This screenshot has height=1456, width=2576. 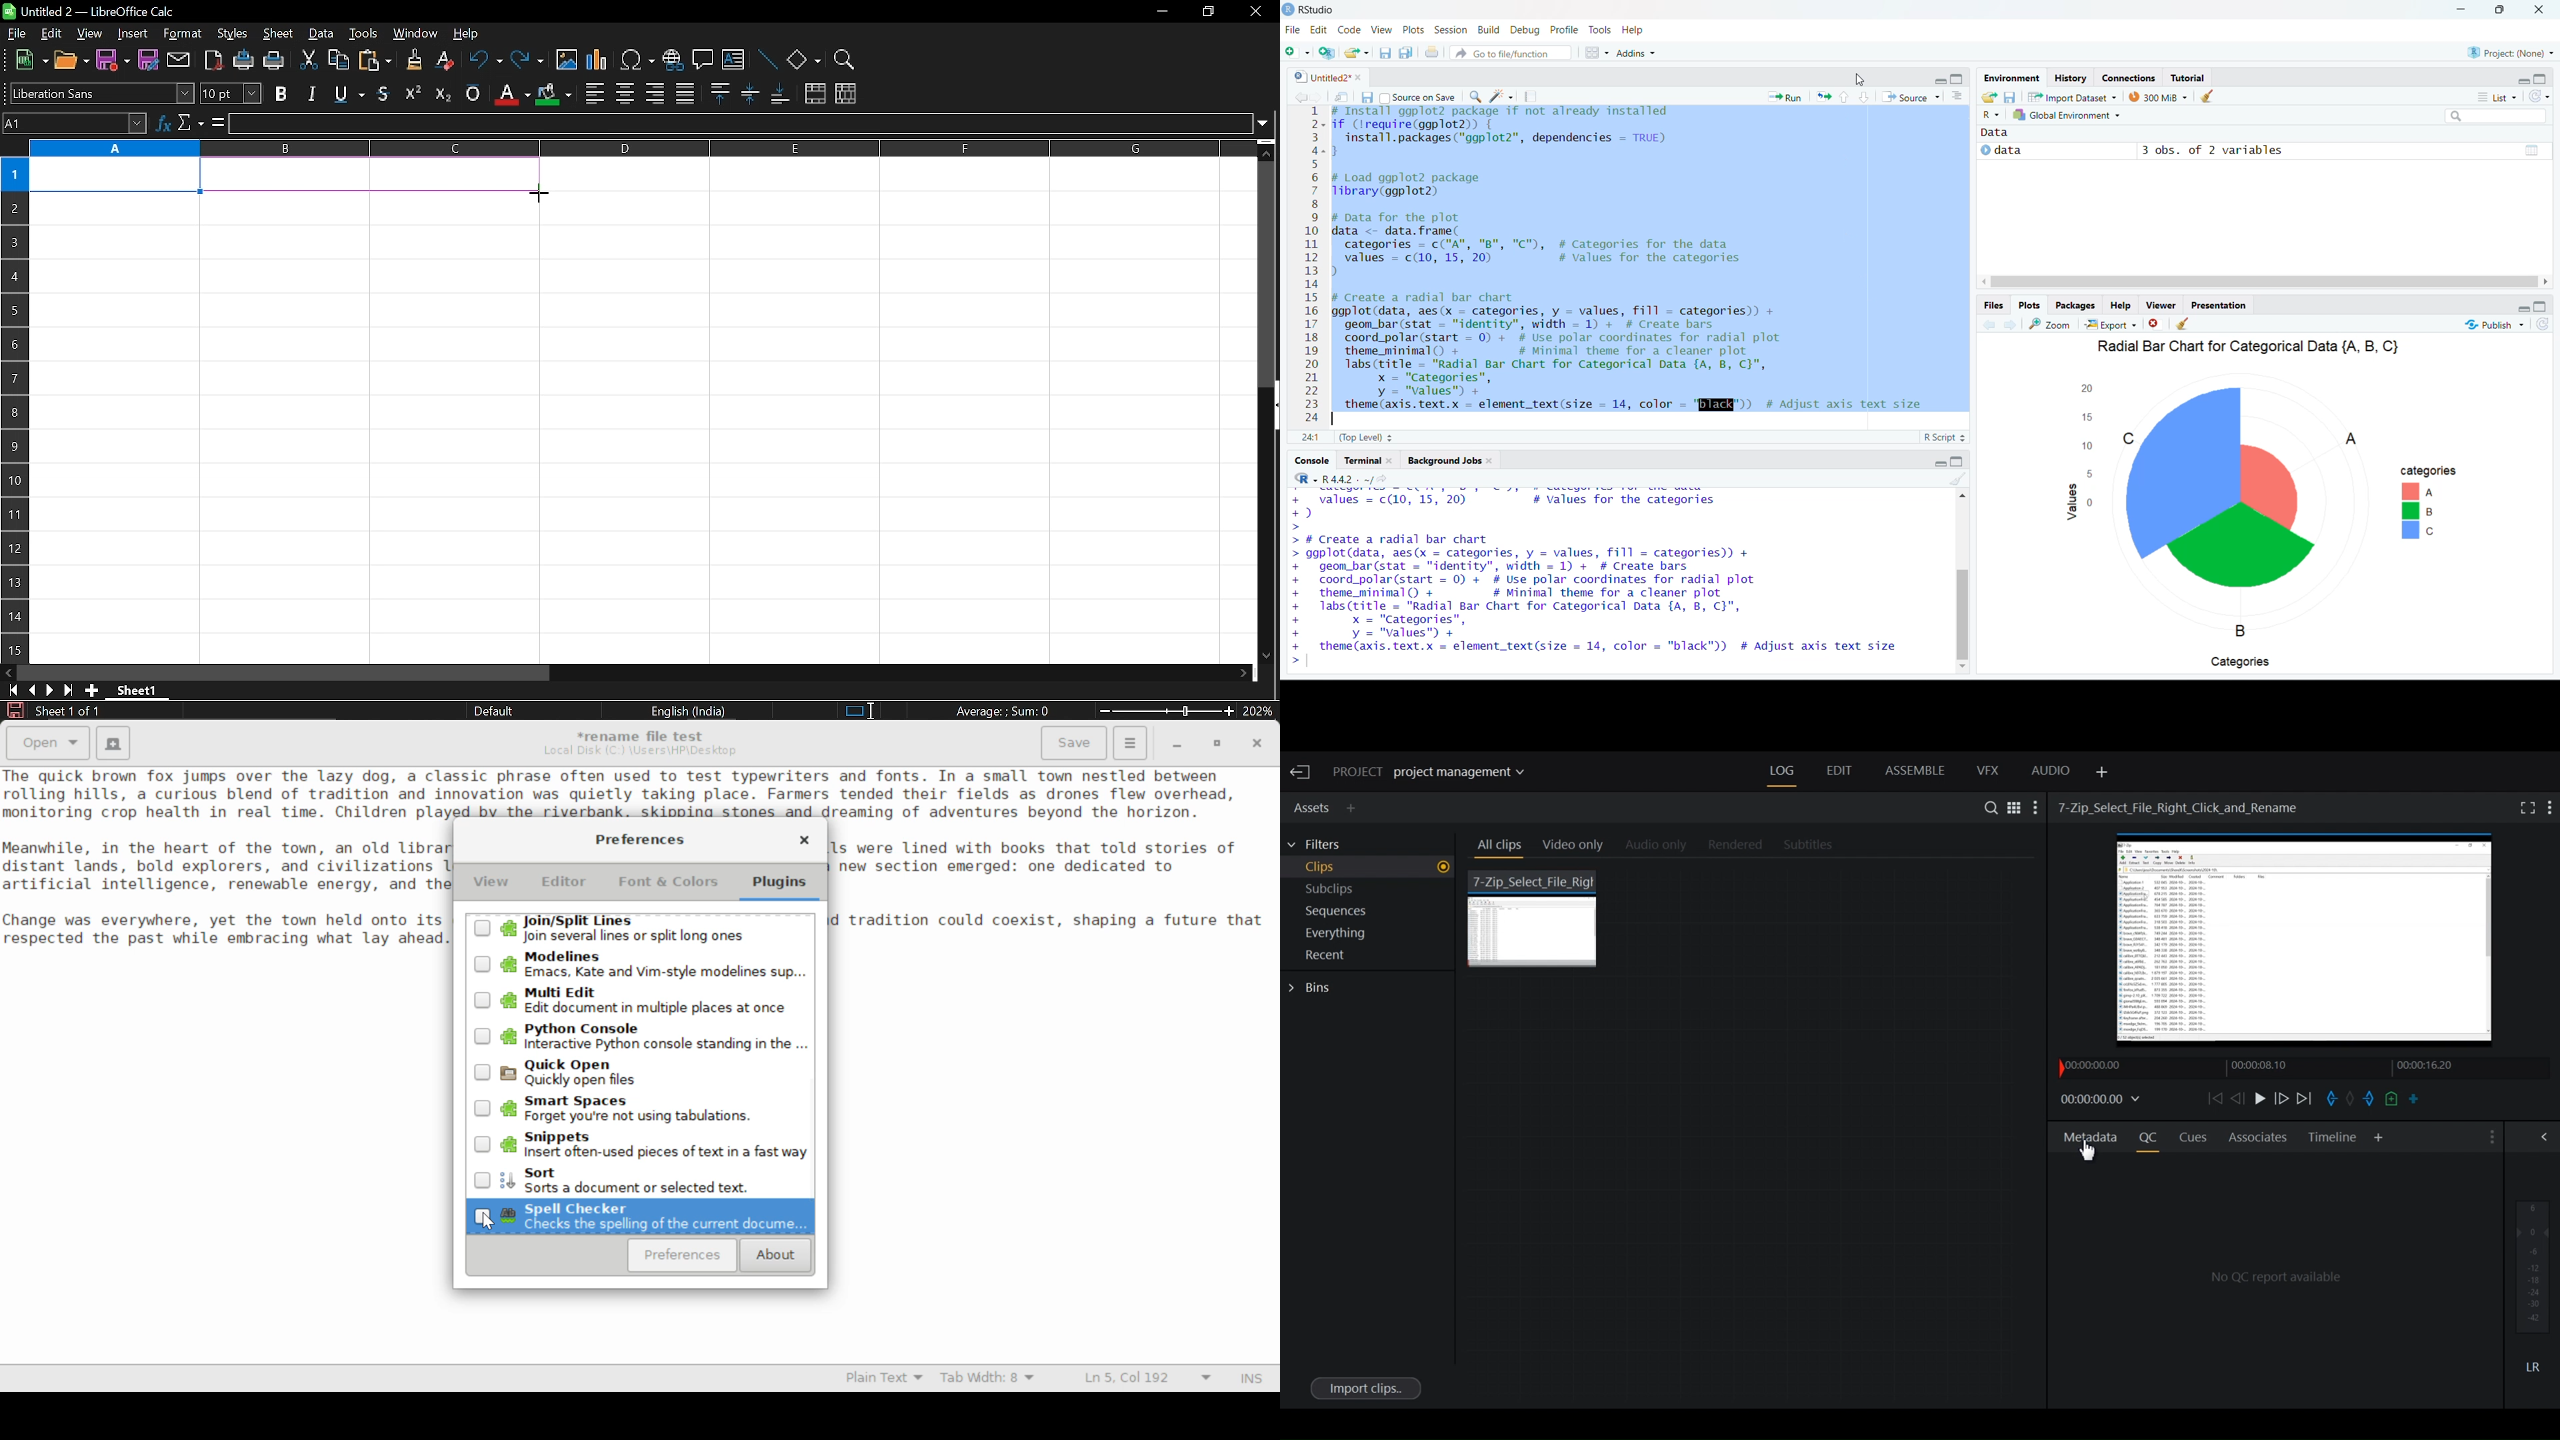 I want to click on value of matrix, so click(x=2533, y=152).